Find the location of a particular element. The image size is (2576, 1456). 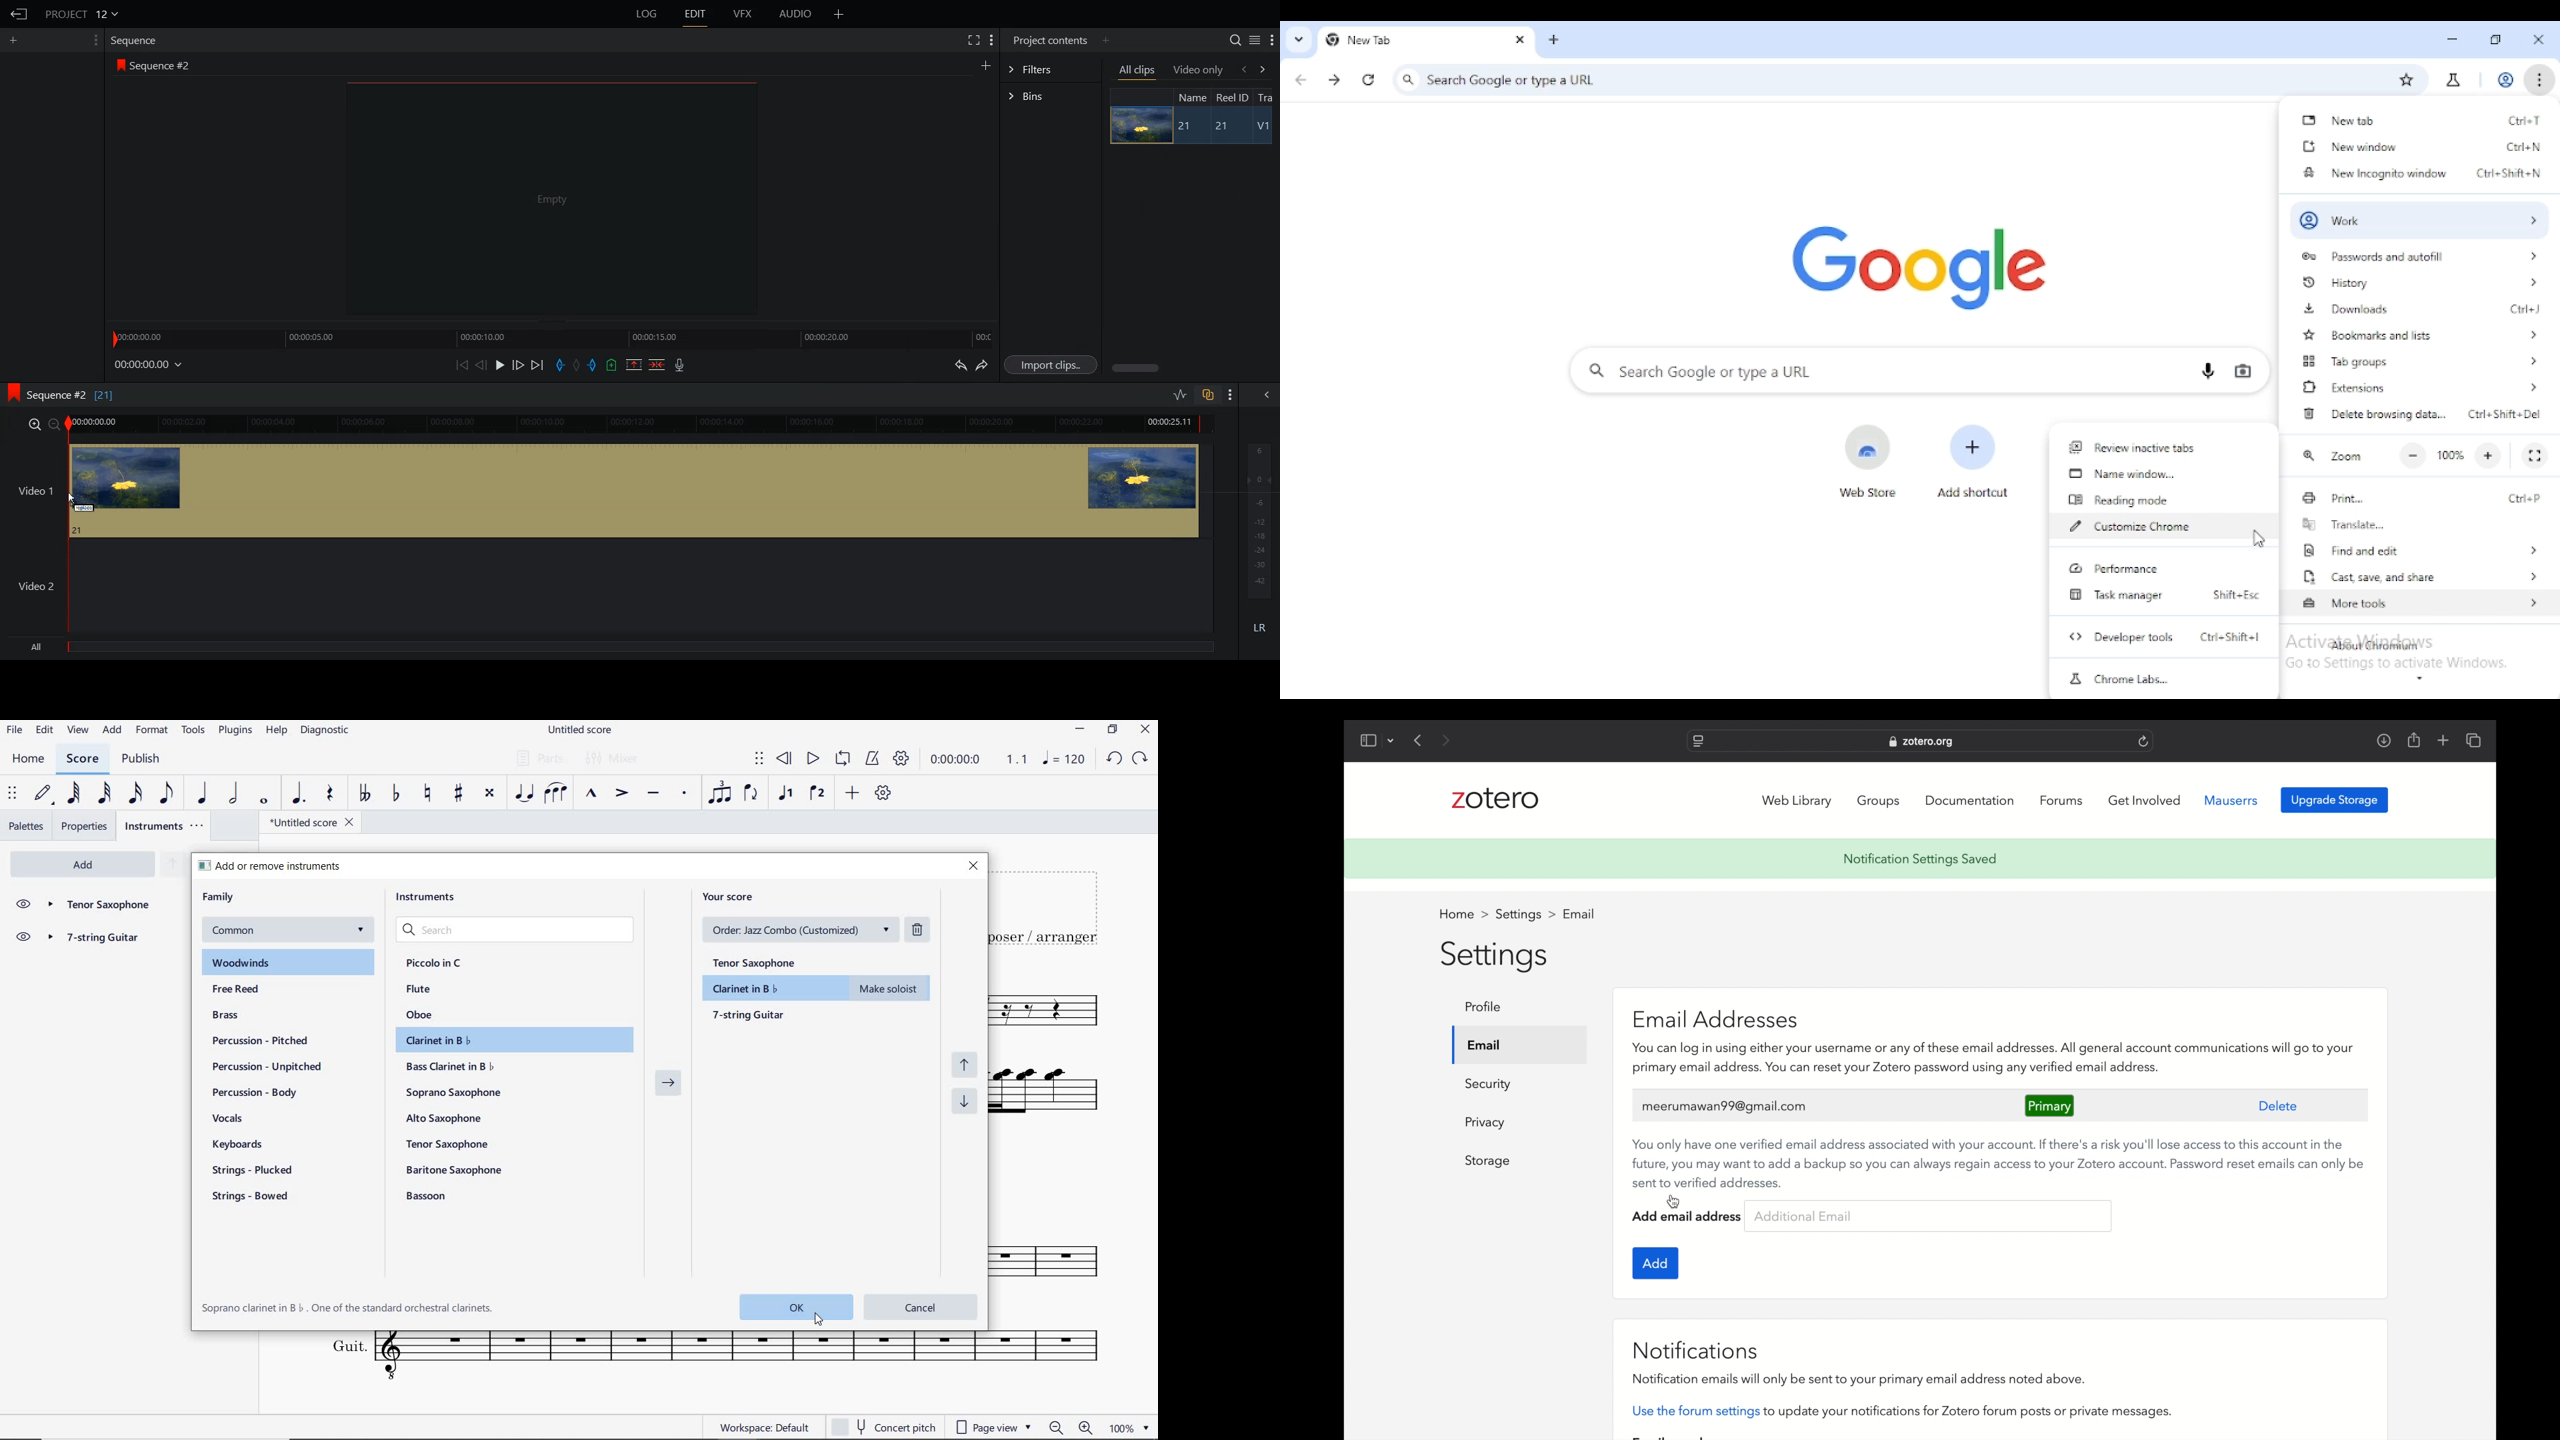

share is located at coordinates (2413, 739).